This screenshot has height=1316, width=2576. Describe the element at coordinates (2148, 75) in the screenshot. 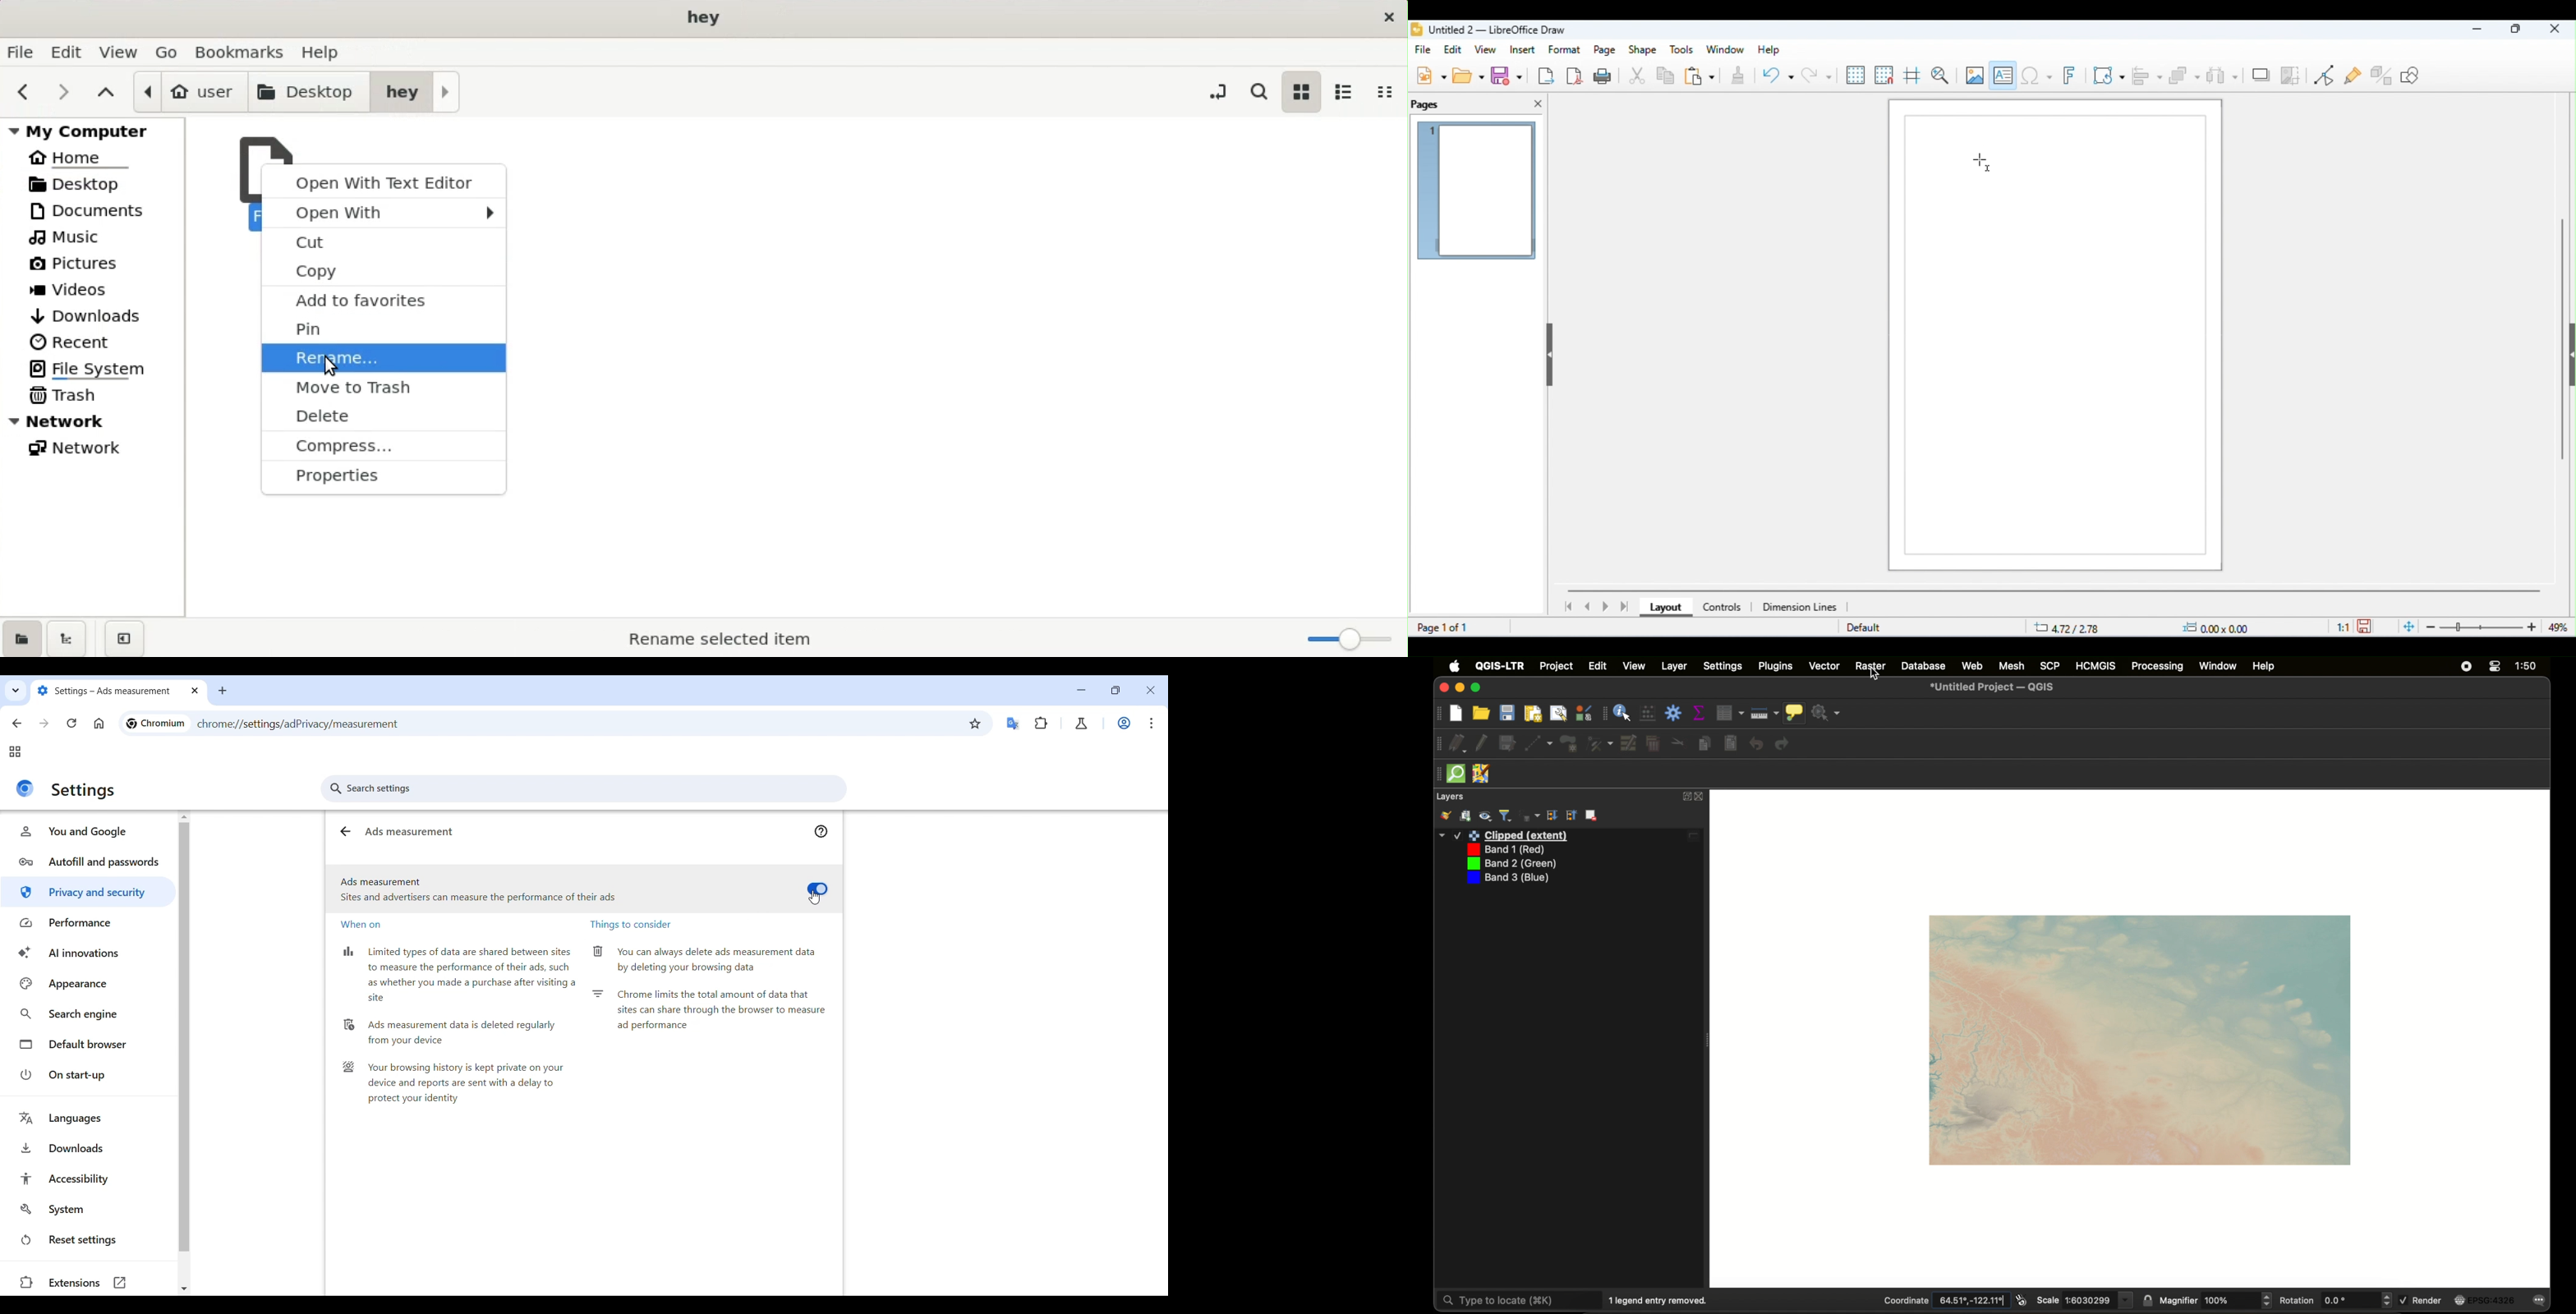

I see `align objects` at that location.